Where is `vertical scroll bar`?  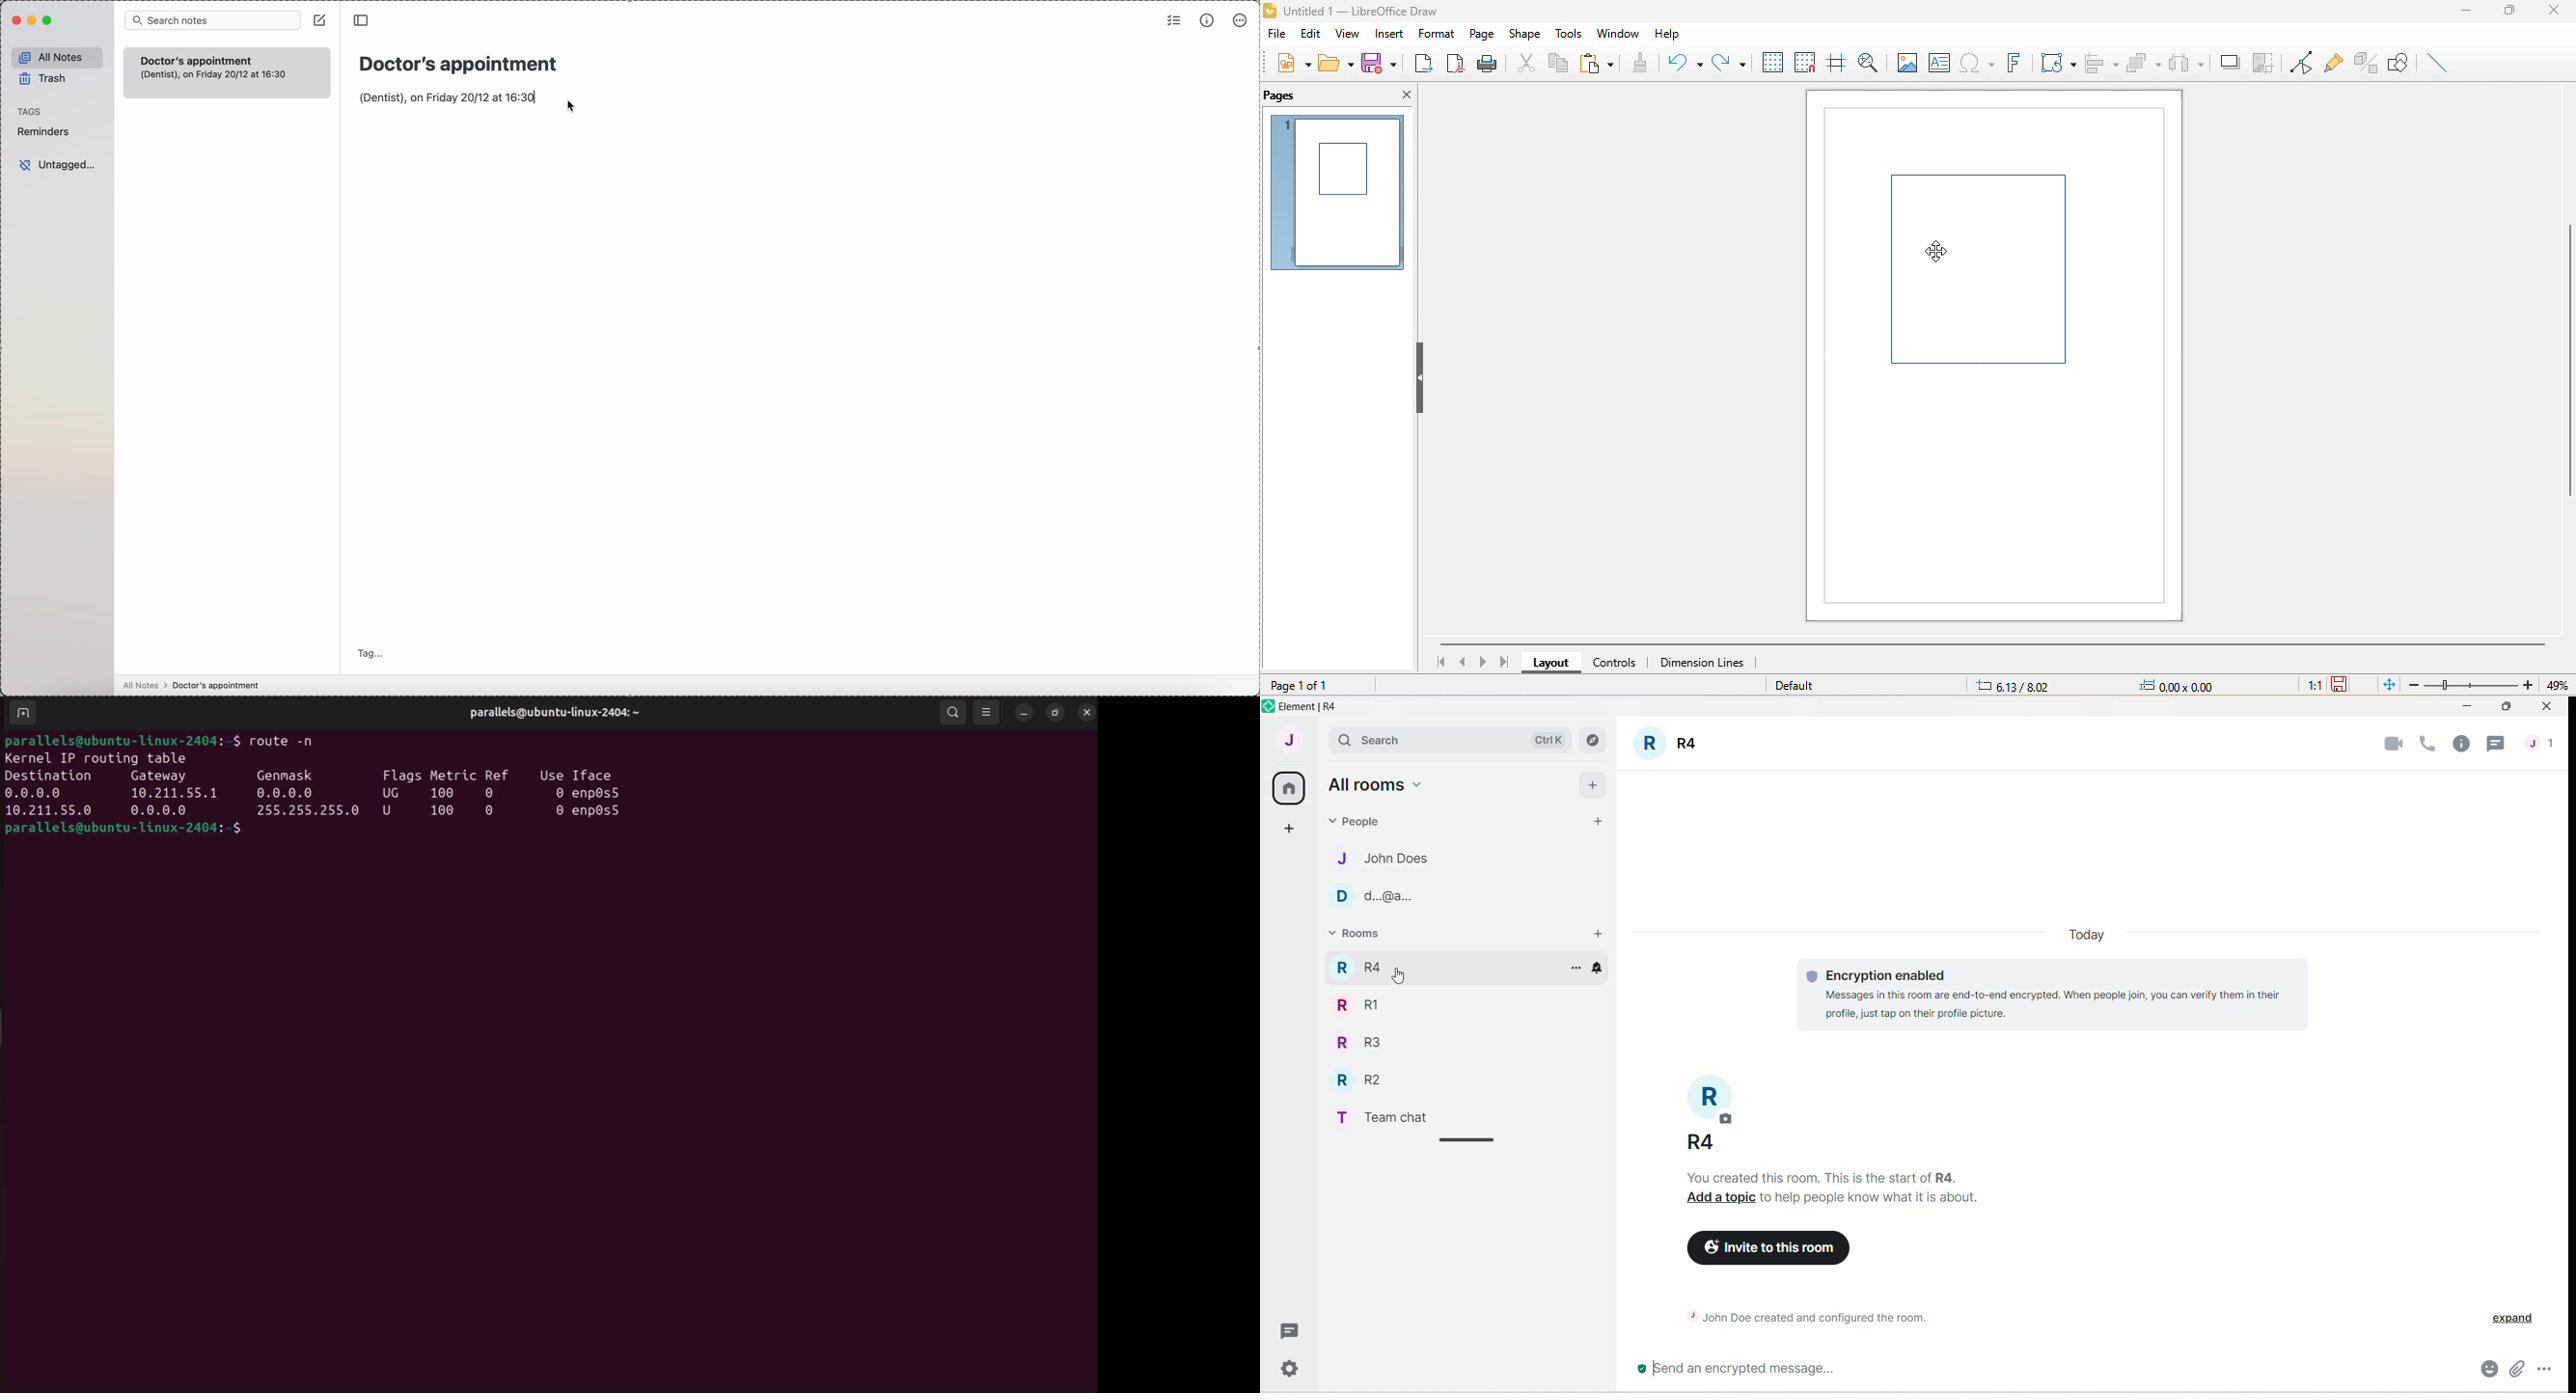
vertical scroll bar is located at coordinates (2567, 366).